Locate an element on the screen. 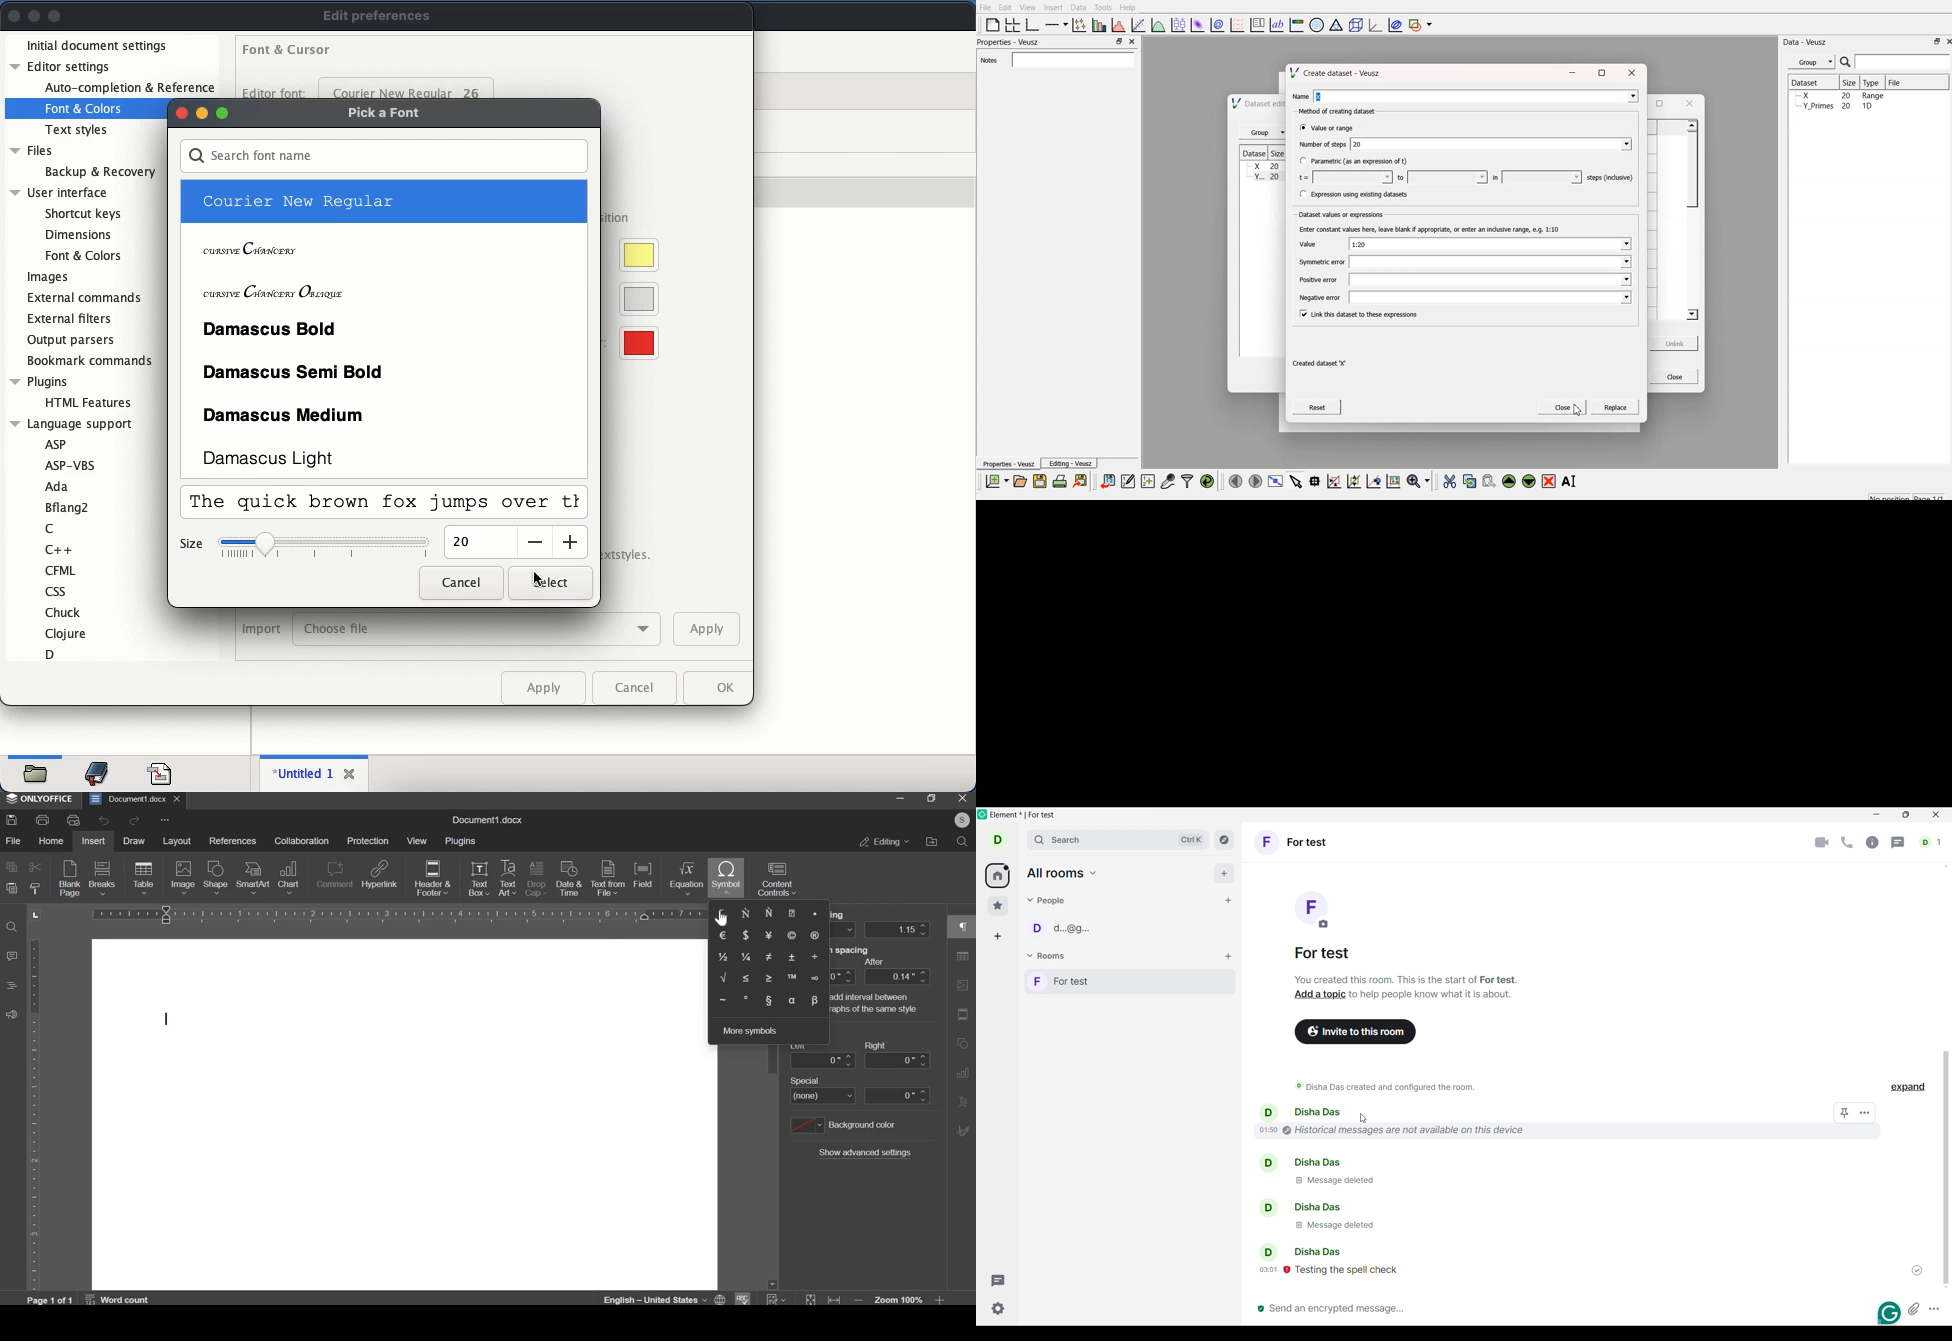  Room info is located at coordinates (1872, 842).